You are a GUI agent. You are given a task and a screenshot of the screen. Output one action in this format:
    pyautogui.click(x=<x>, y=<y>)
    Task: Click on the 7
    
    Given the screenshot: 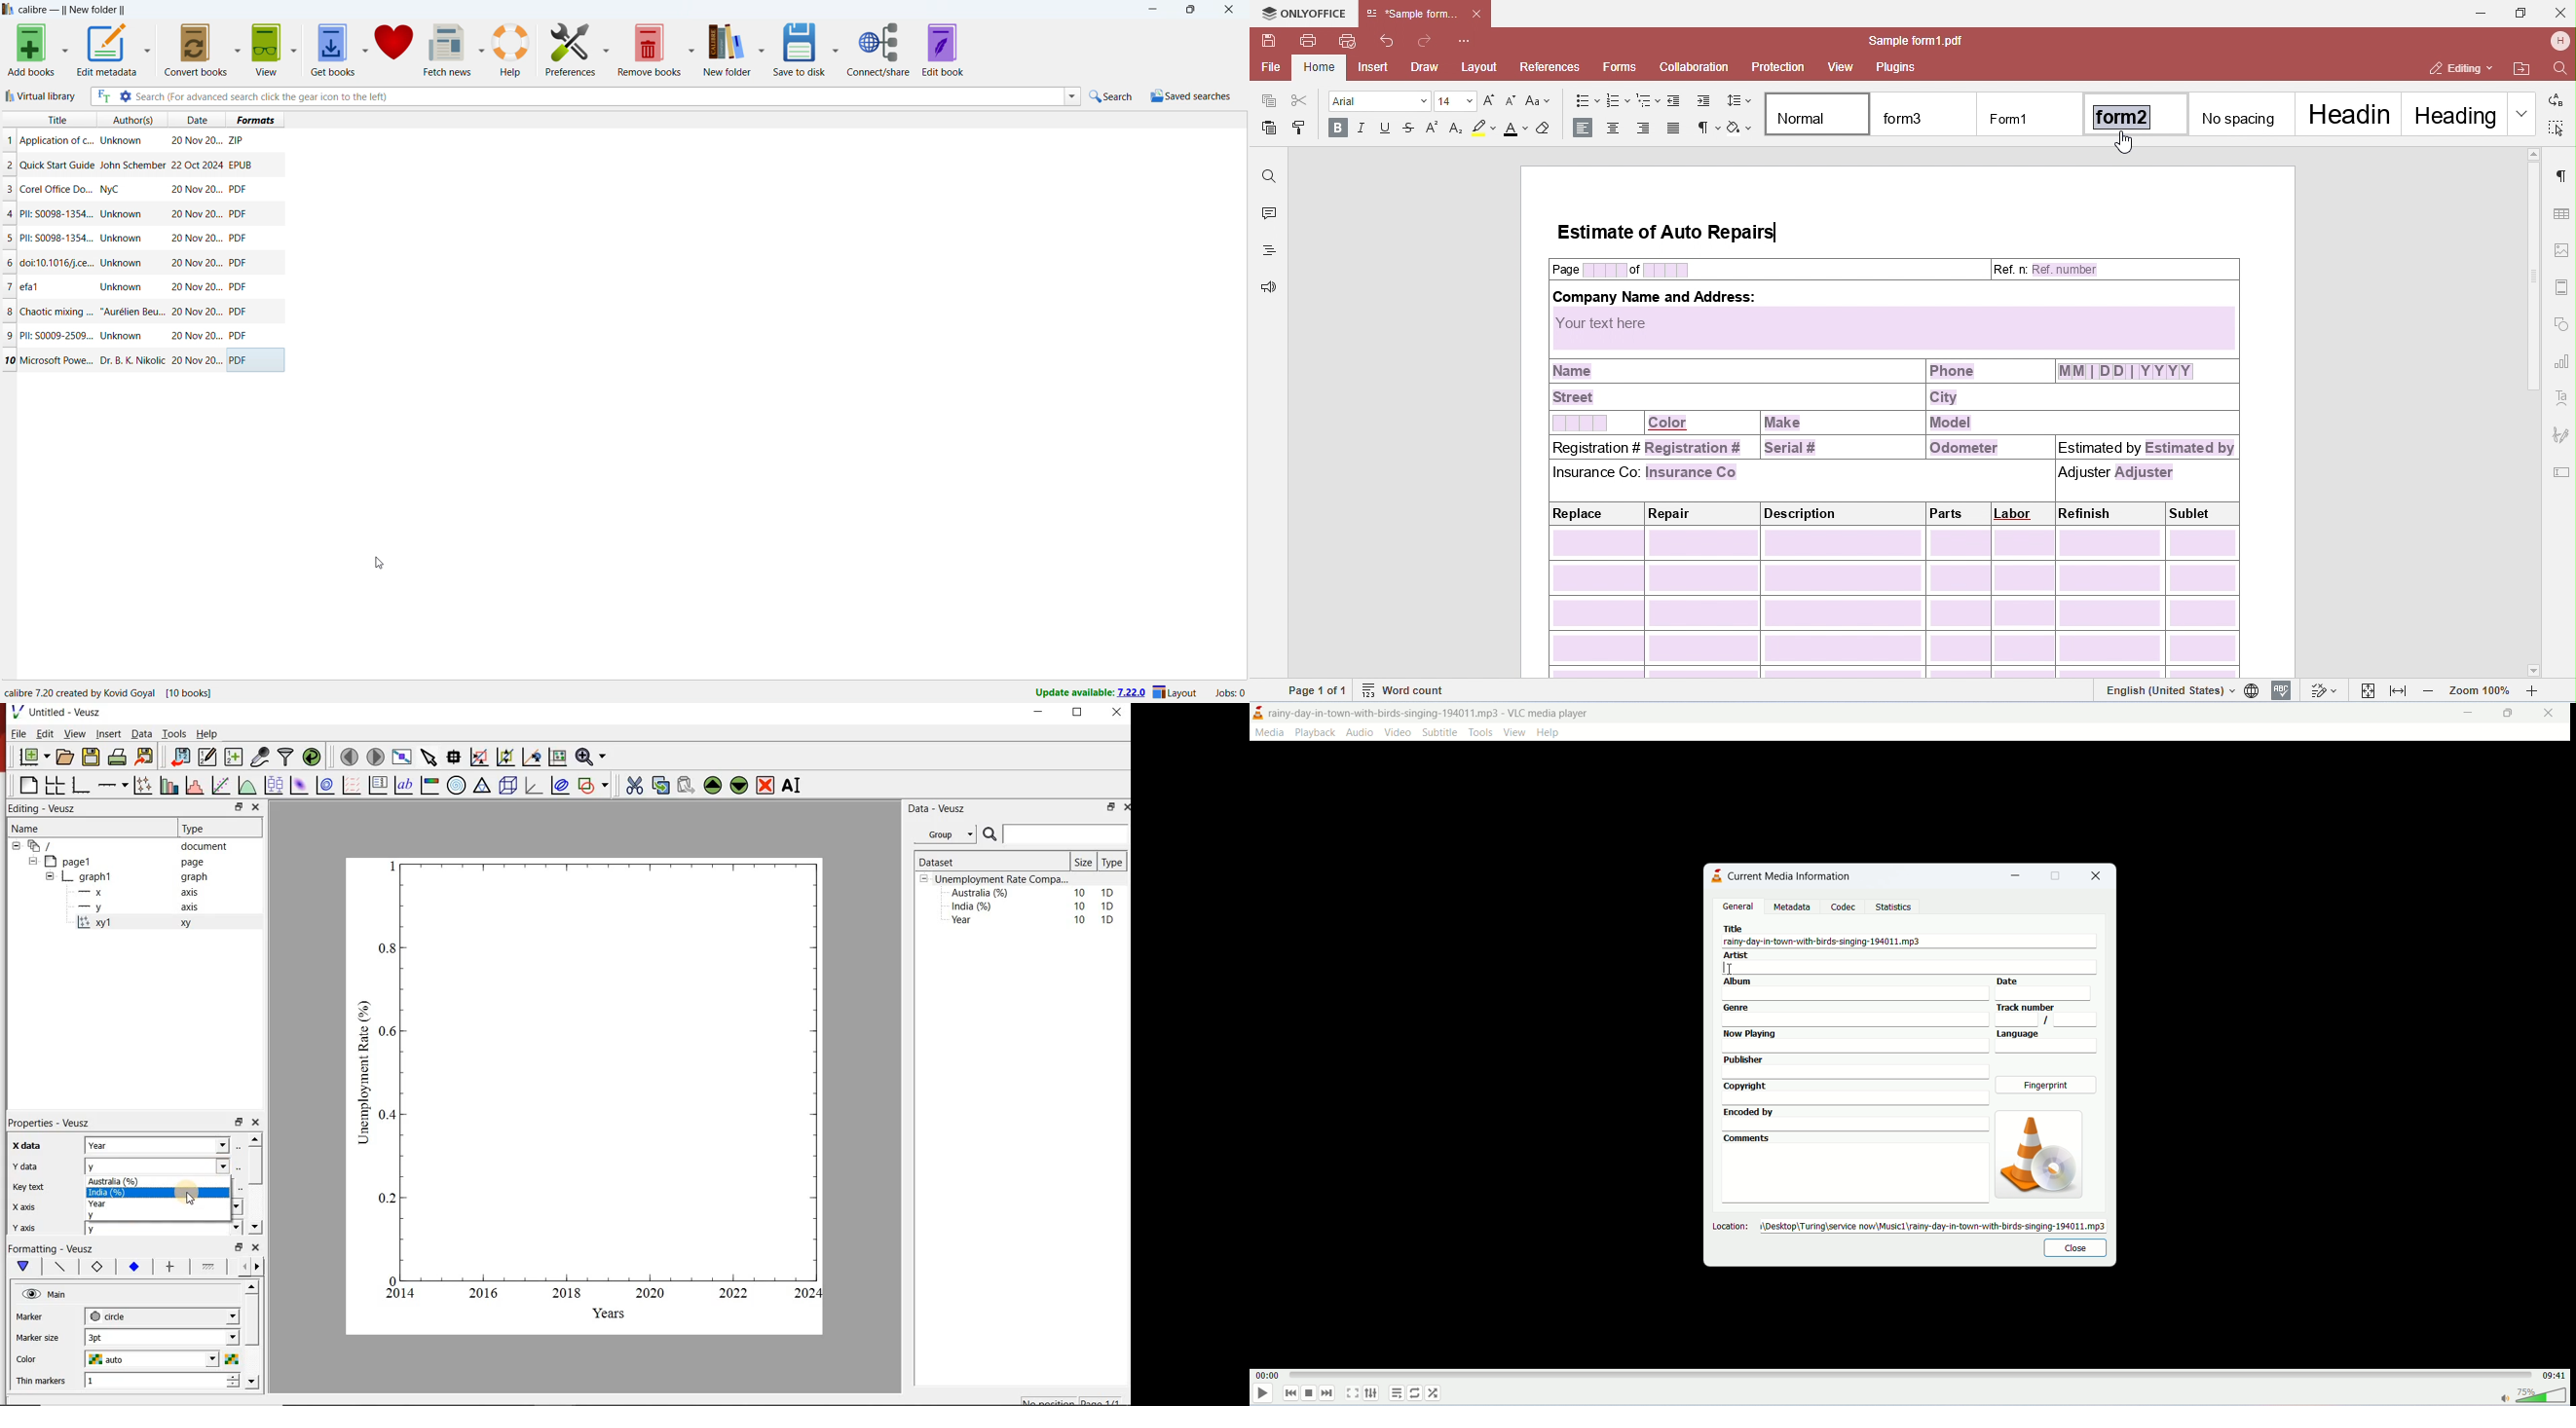 What is the action you would take?
    pyautogui.click(x=9, y=286)
    